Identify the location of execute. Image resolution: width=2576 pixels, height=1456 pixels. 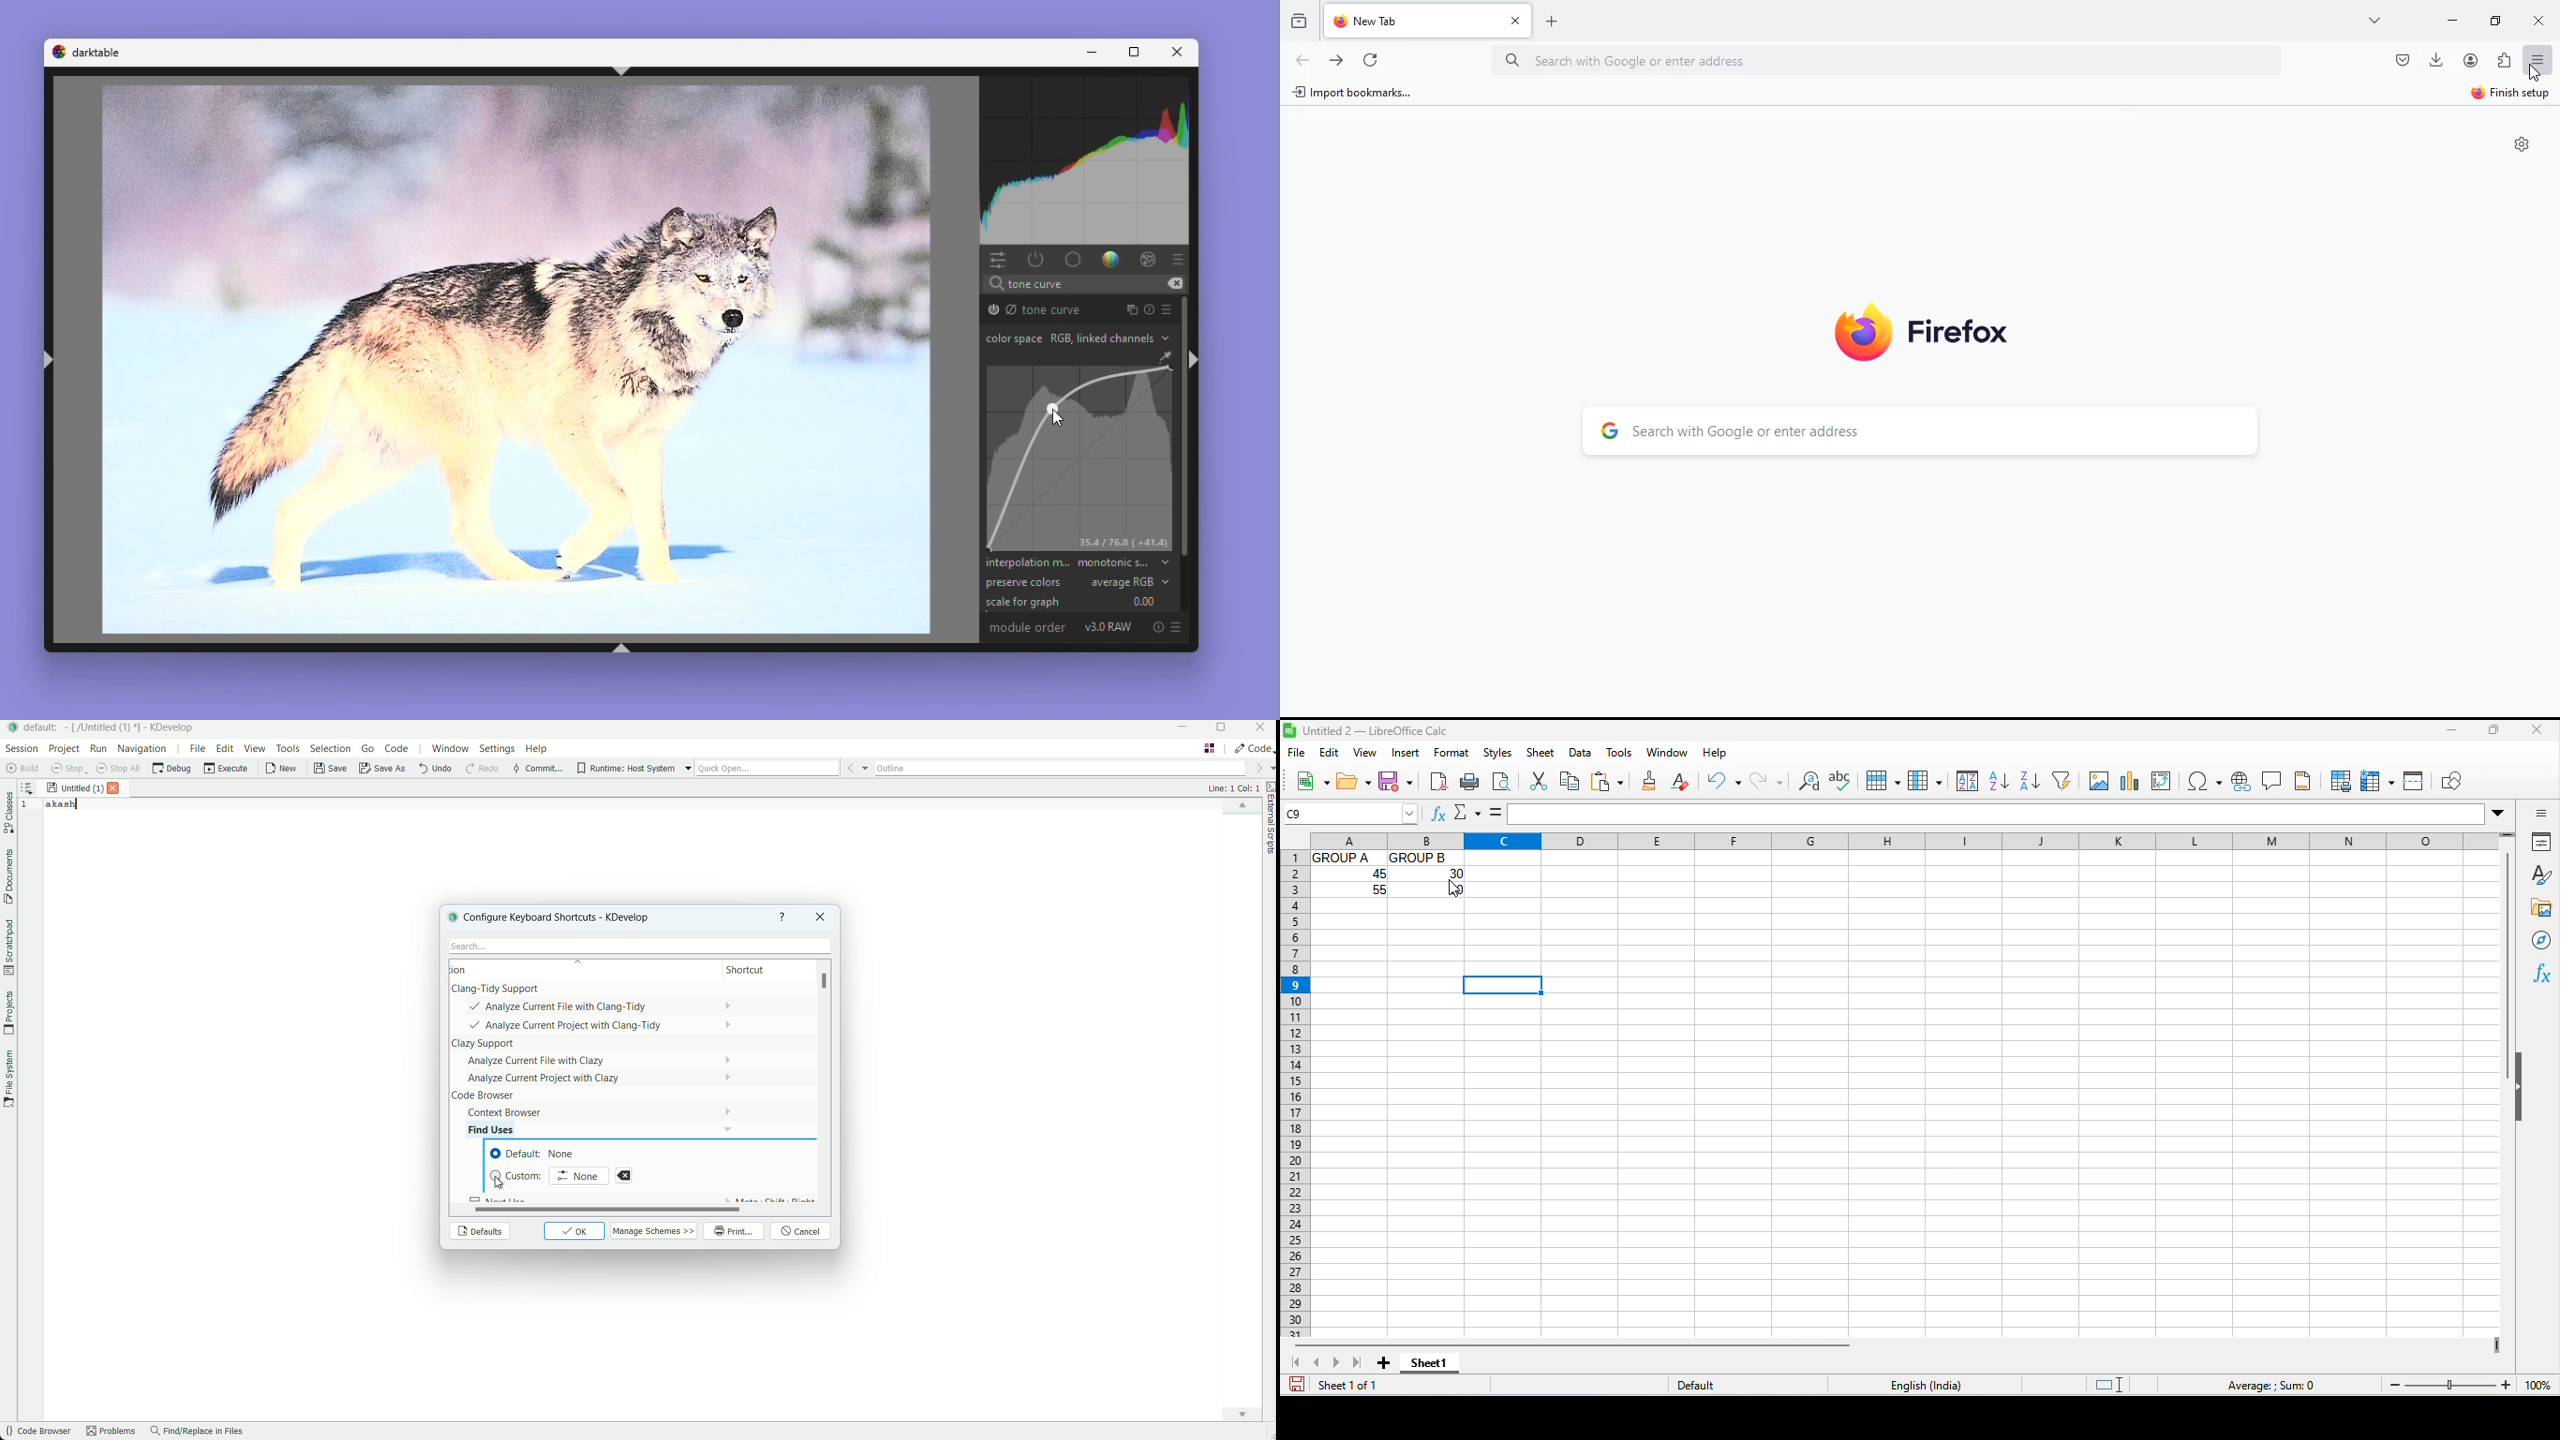
(227, 769).